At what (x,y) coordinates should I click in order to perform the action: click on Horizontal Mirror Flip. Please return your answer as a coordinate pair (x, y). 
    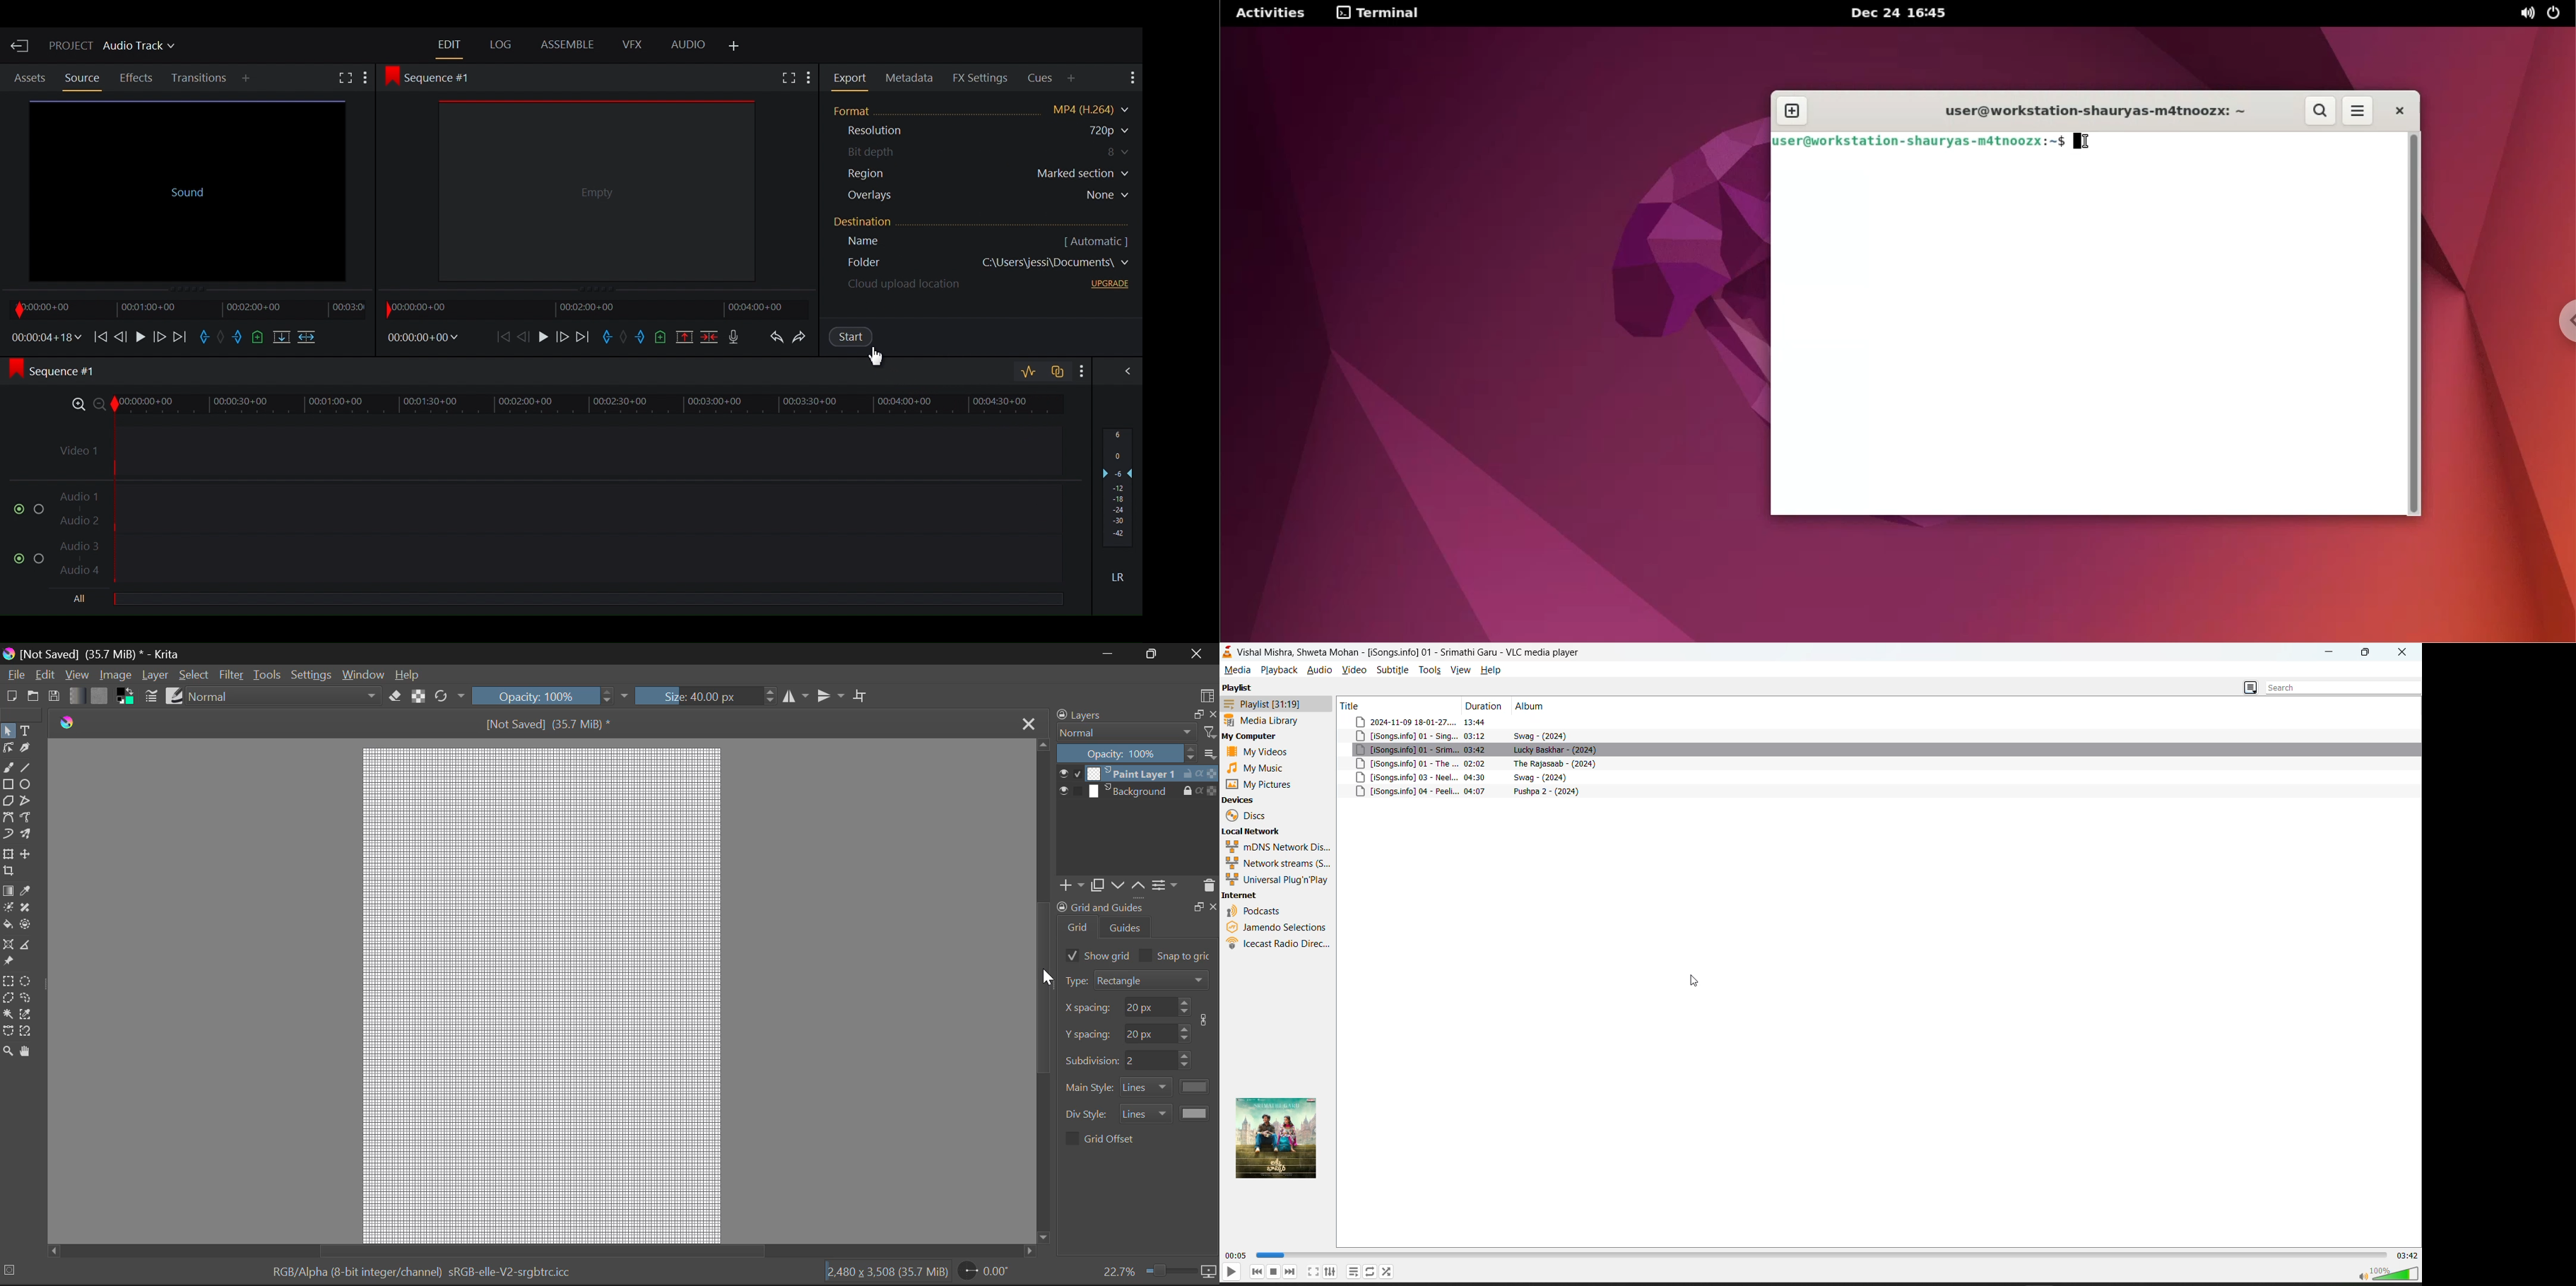
    Looking at the image, I should click on (834, 696).